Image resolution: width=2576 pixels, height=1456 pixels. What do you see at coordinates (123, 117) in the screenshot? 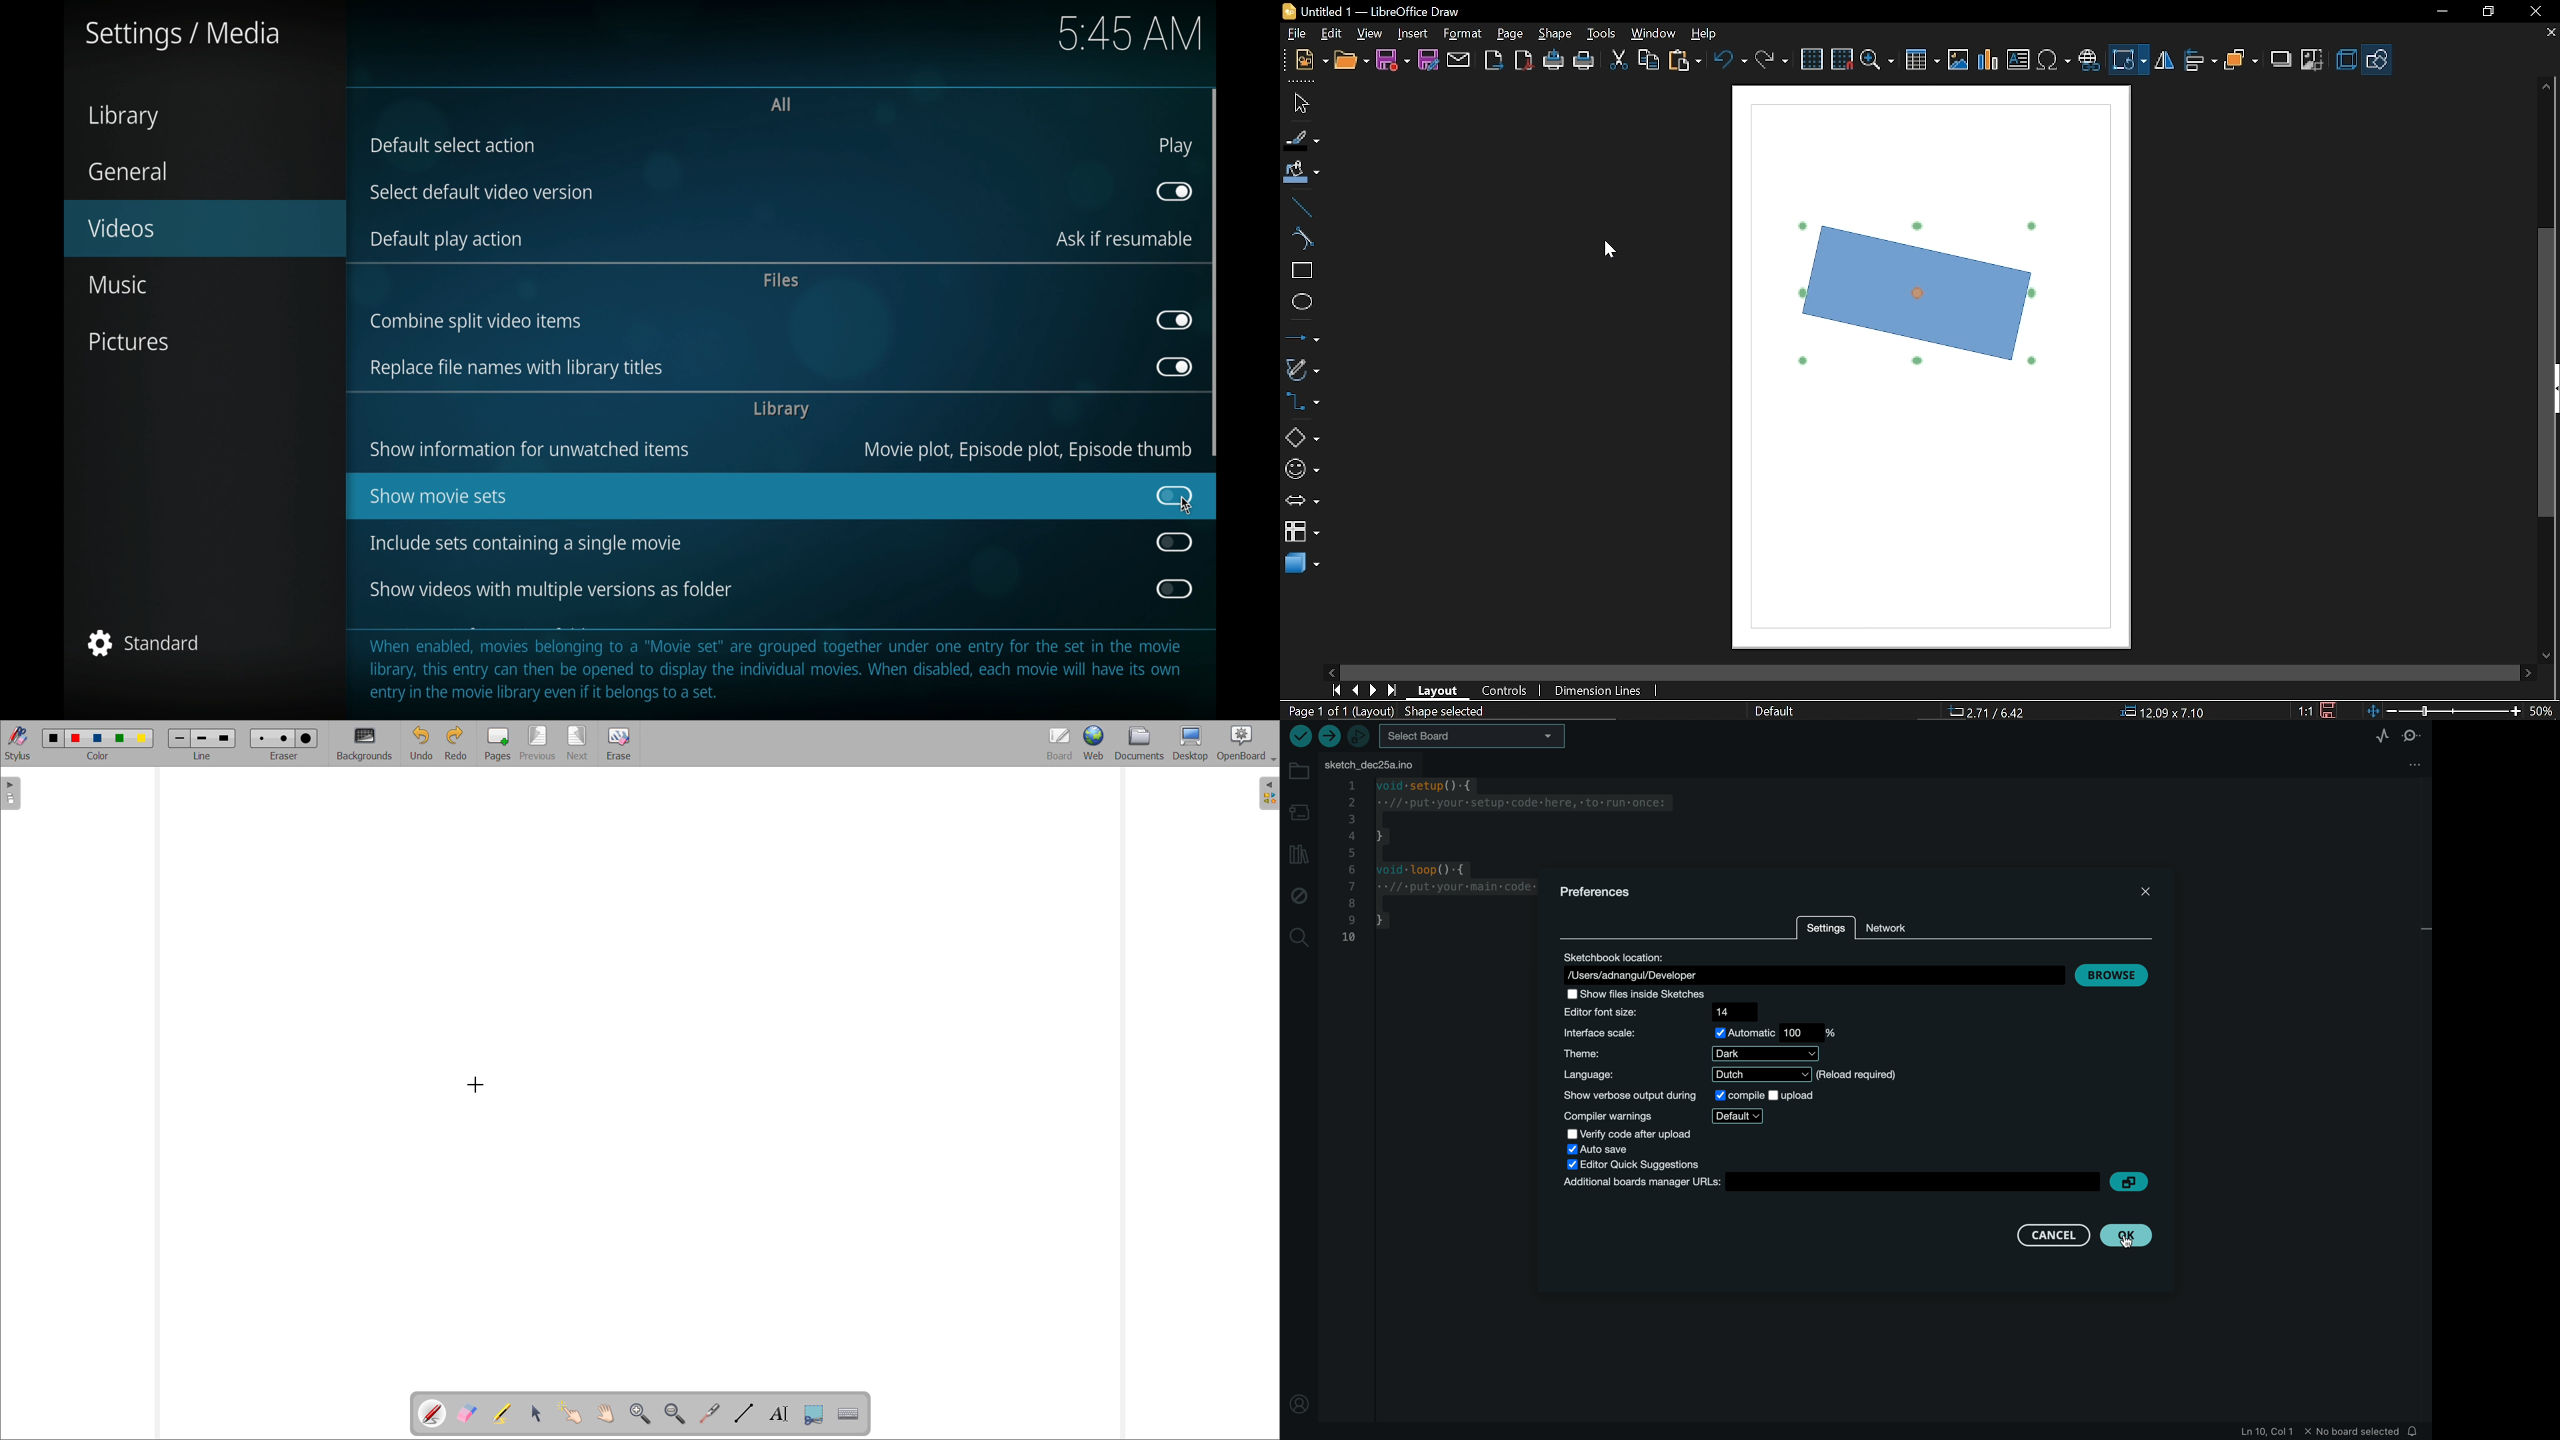
I see `library` at bounding box center [123, 117].